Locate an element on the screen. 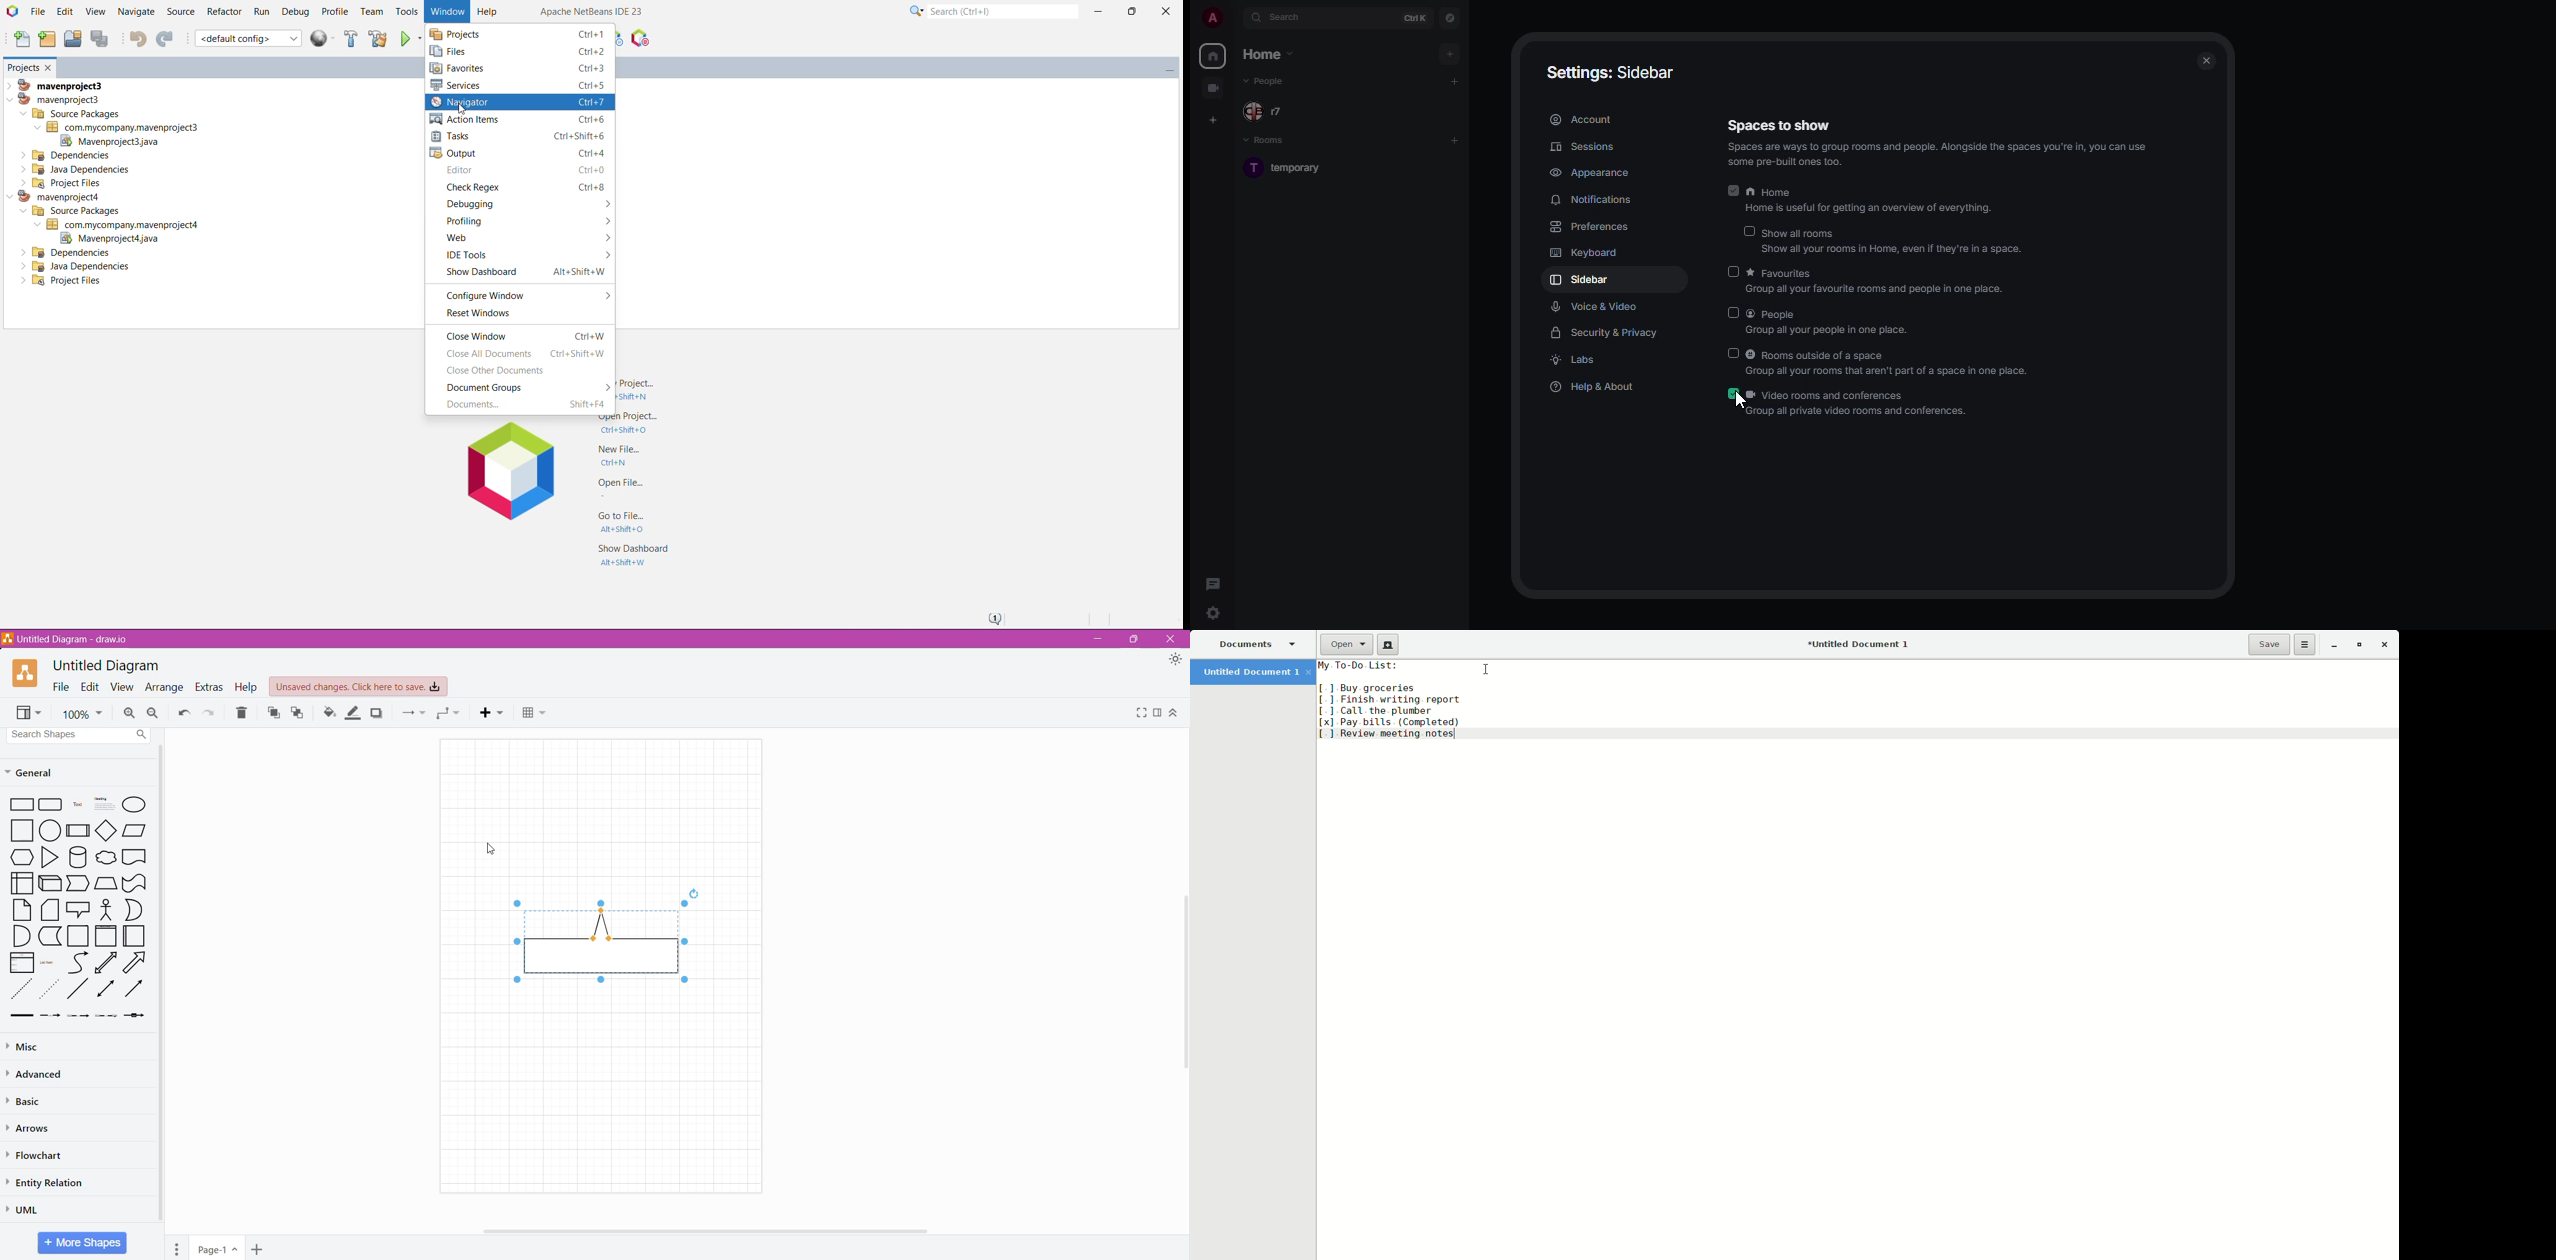 Image resolution: width=2576 pixels, height=1260 pixels. Curved Line is located at coordinates (78, 962).